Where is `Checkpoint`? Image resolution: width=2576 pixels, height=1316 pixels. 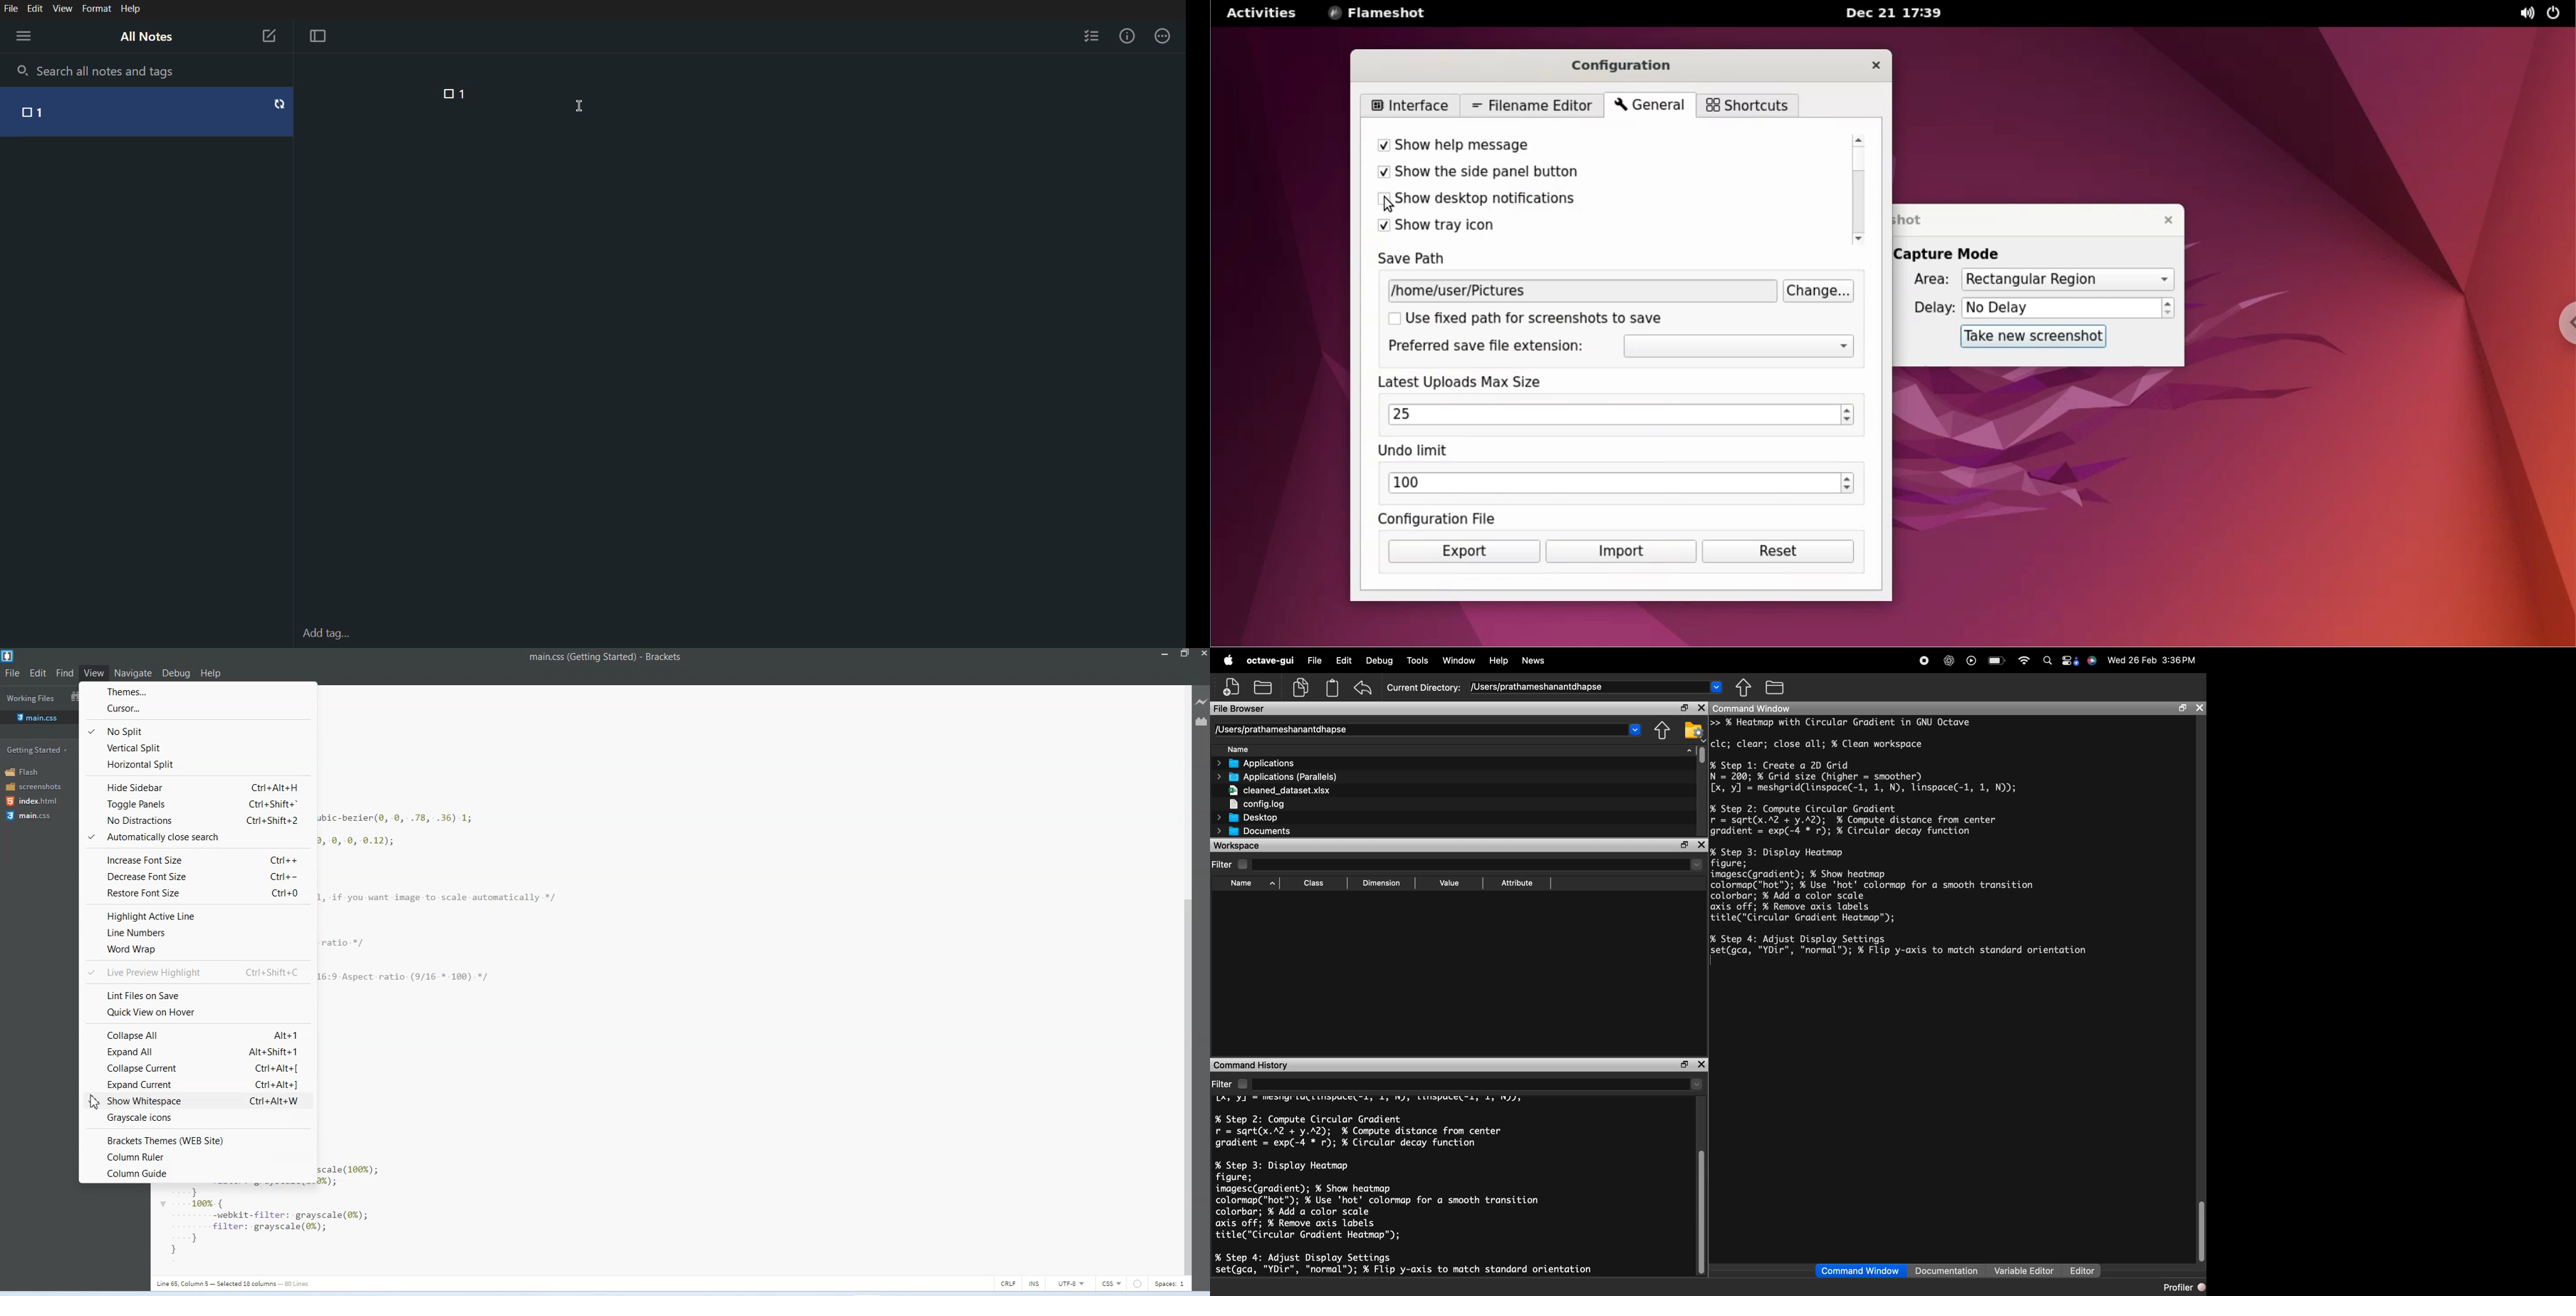 Checkpoint is located at coordinates (445, 93).